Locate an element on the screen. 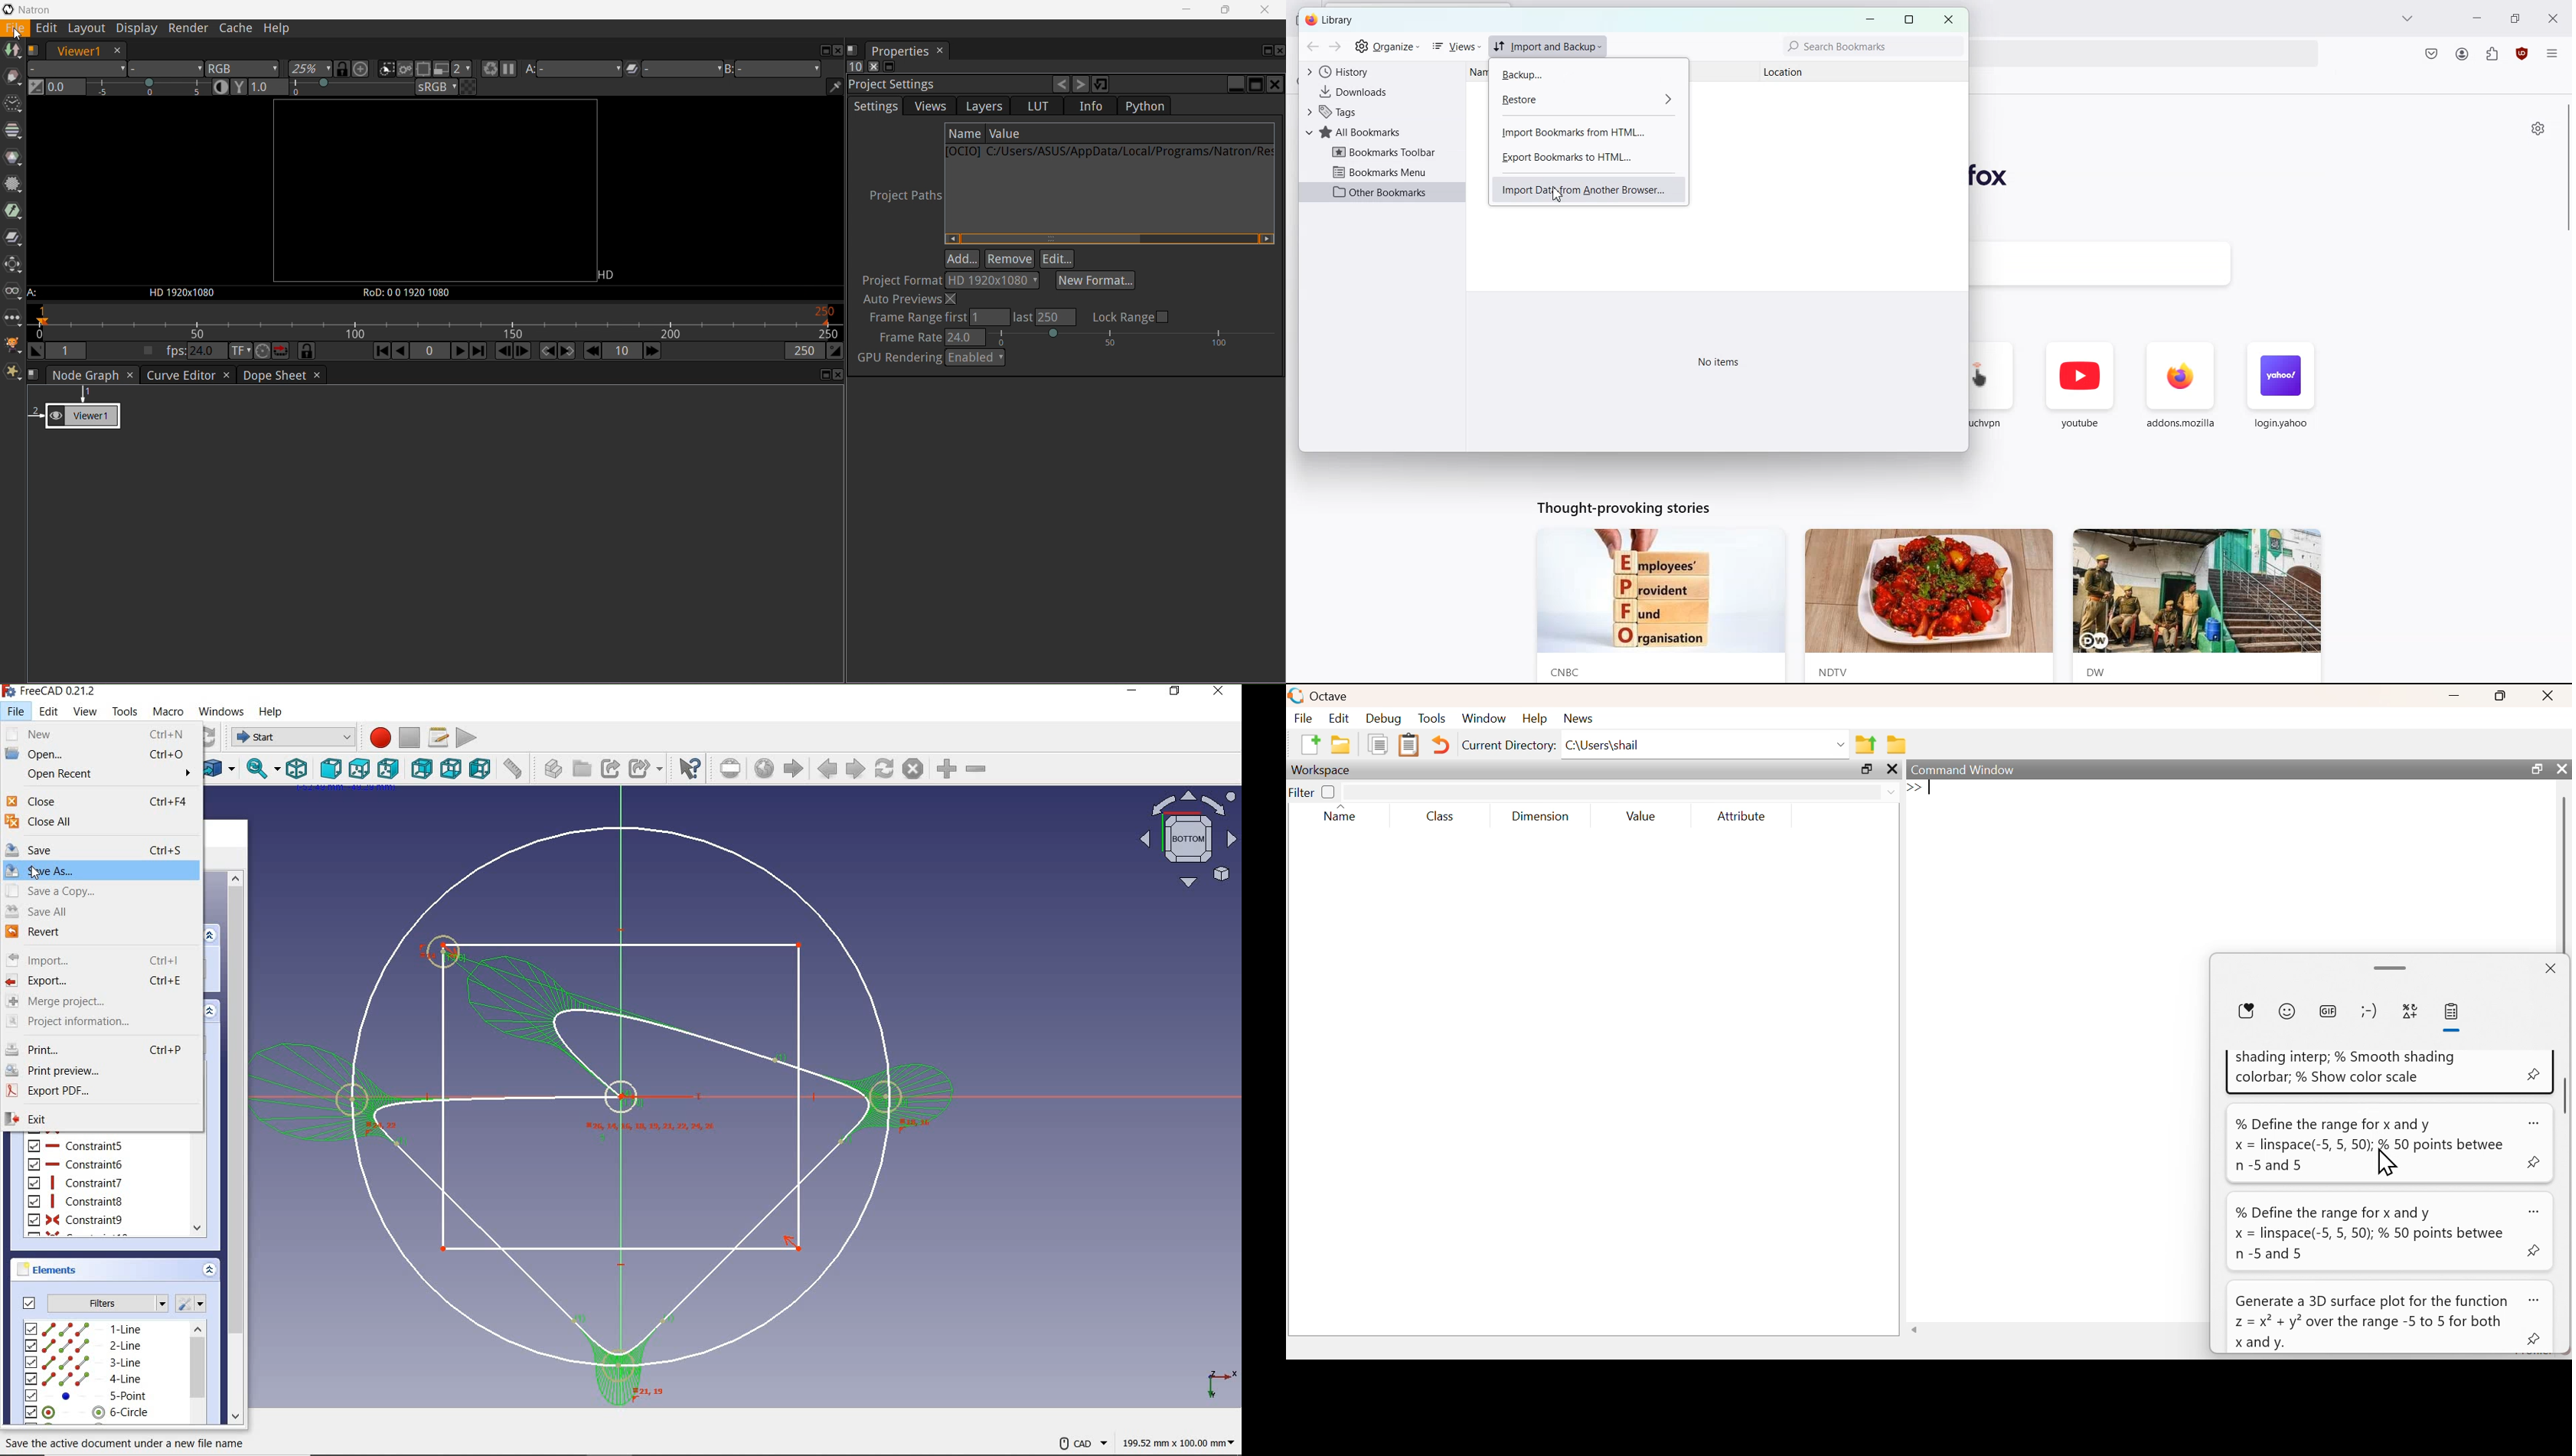  Extensions is located at coordinates (2492, 54).